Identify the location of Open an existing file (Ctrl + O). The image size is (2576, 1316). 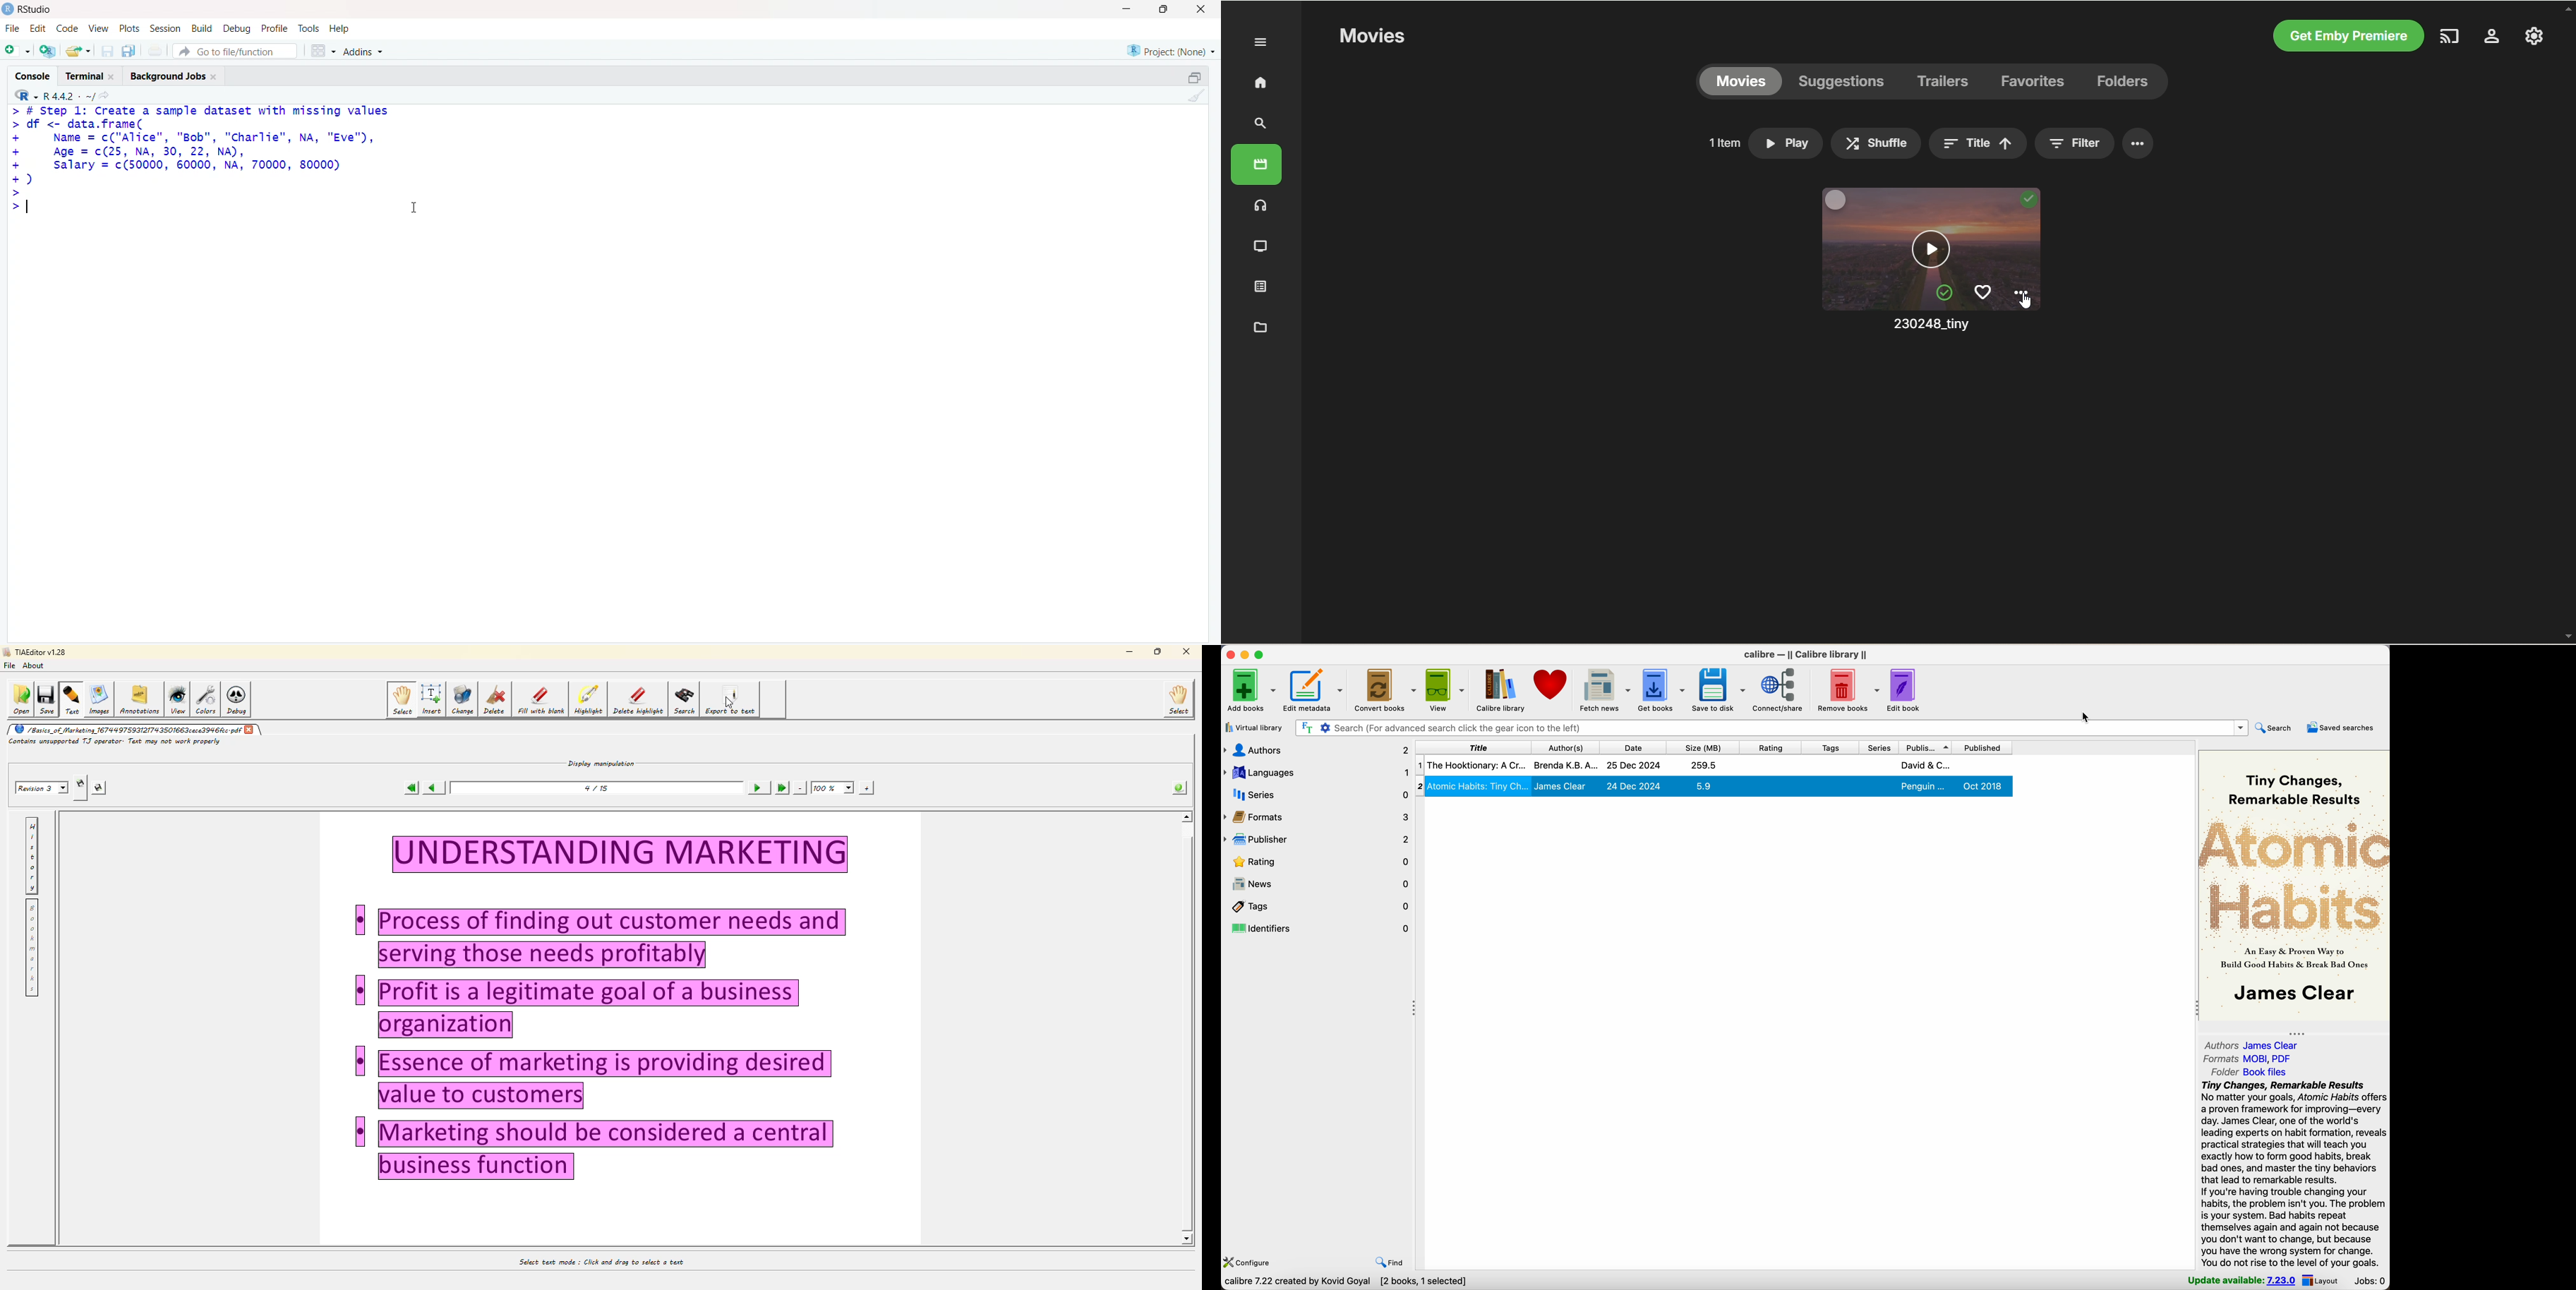
(76, 51).